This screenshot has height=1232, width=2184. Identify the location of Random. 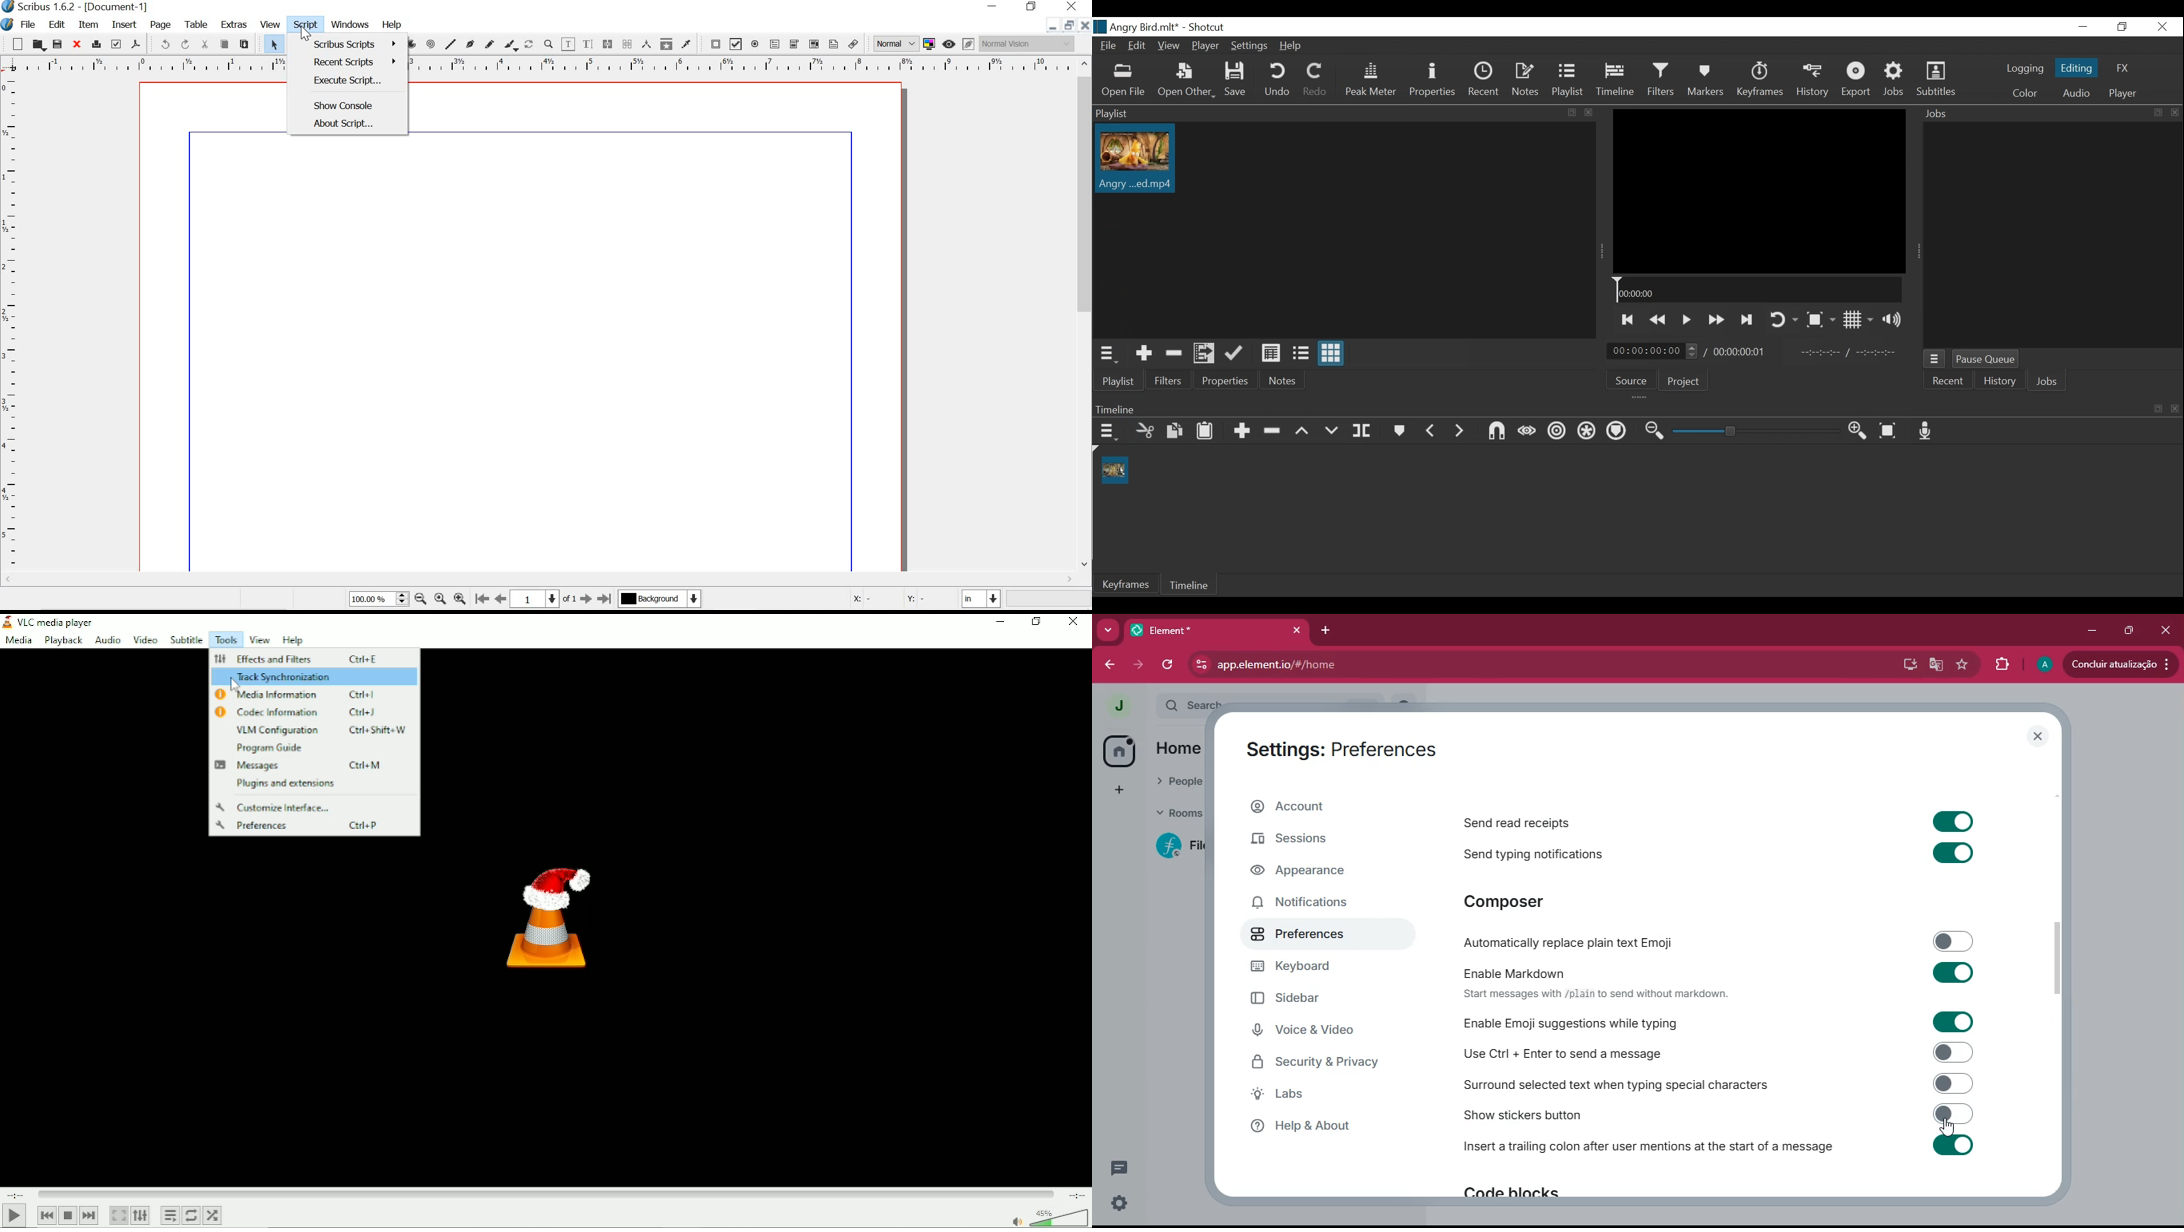
(213, 1216).